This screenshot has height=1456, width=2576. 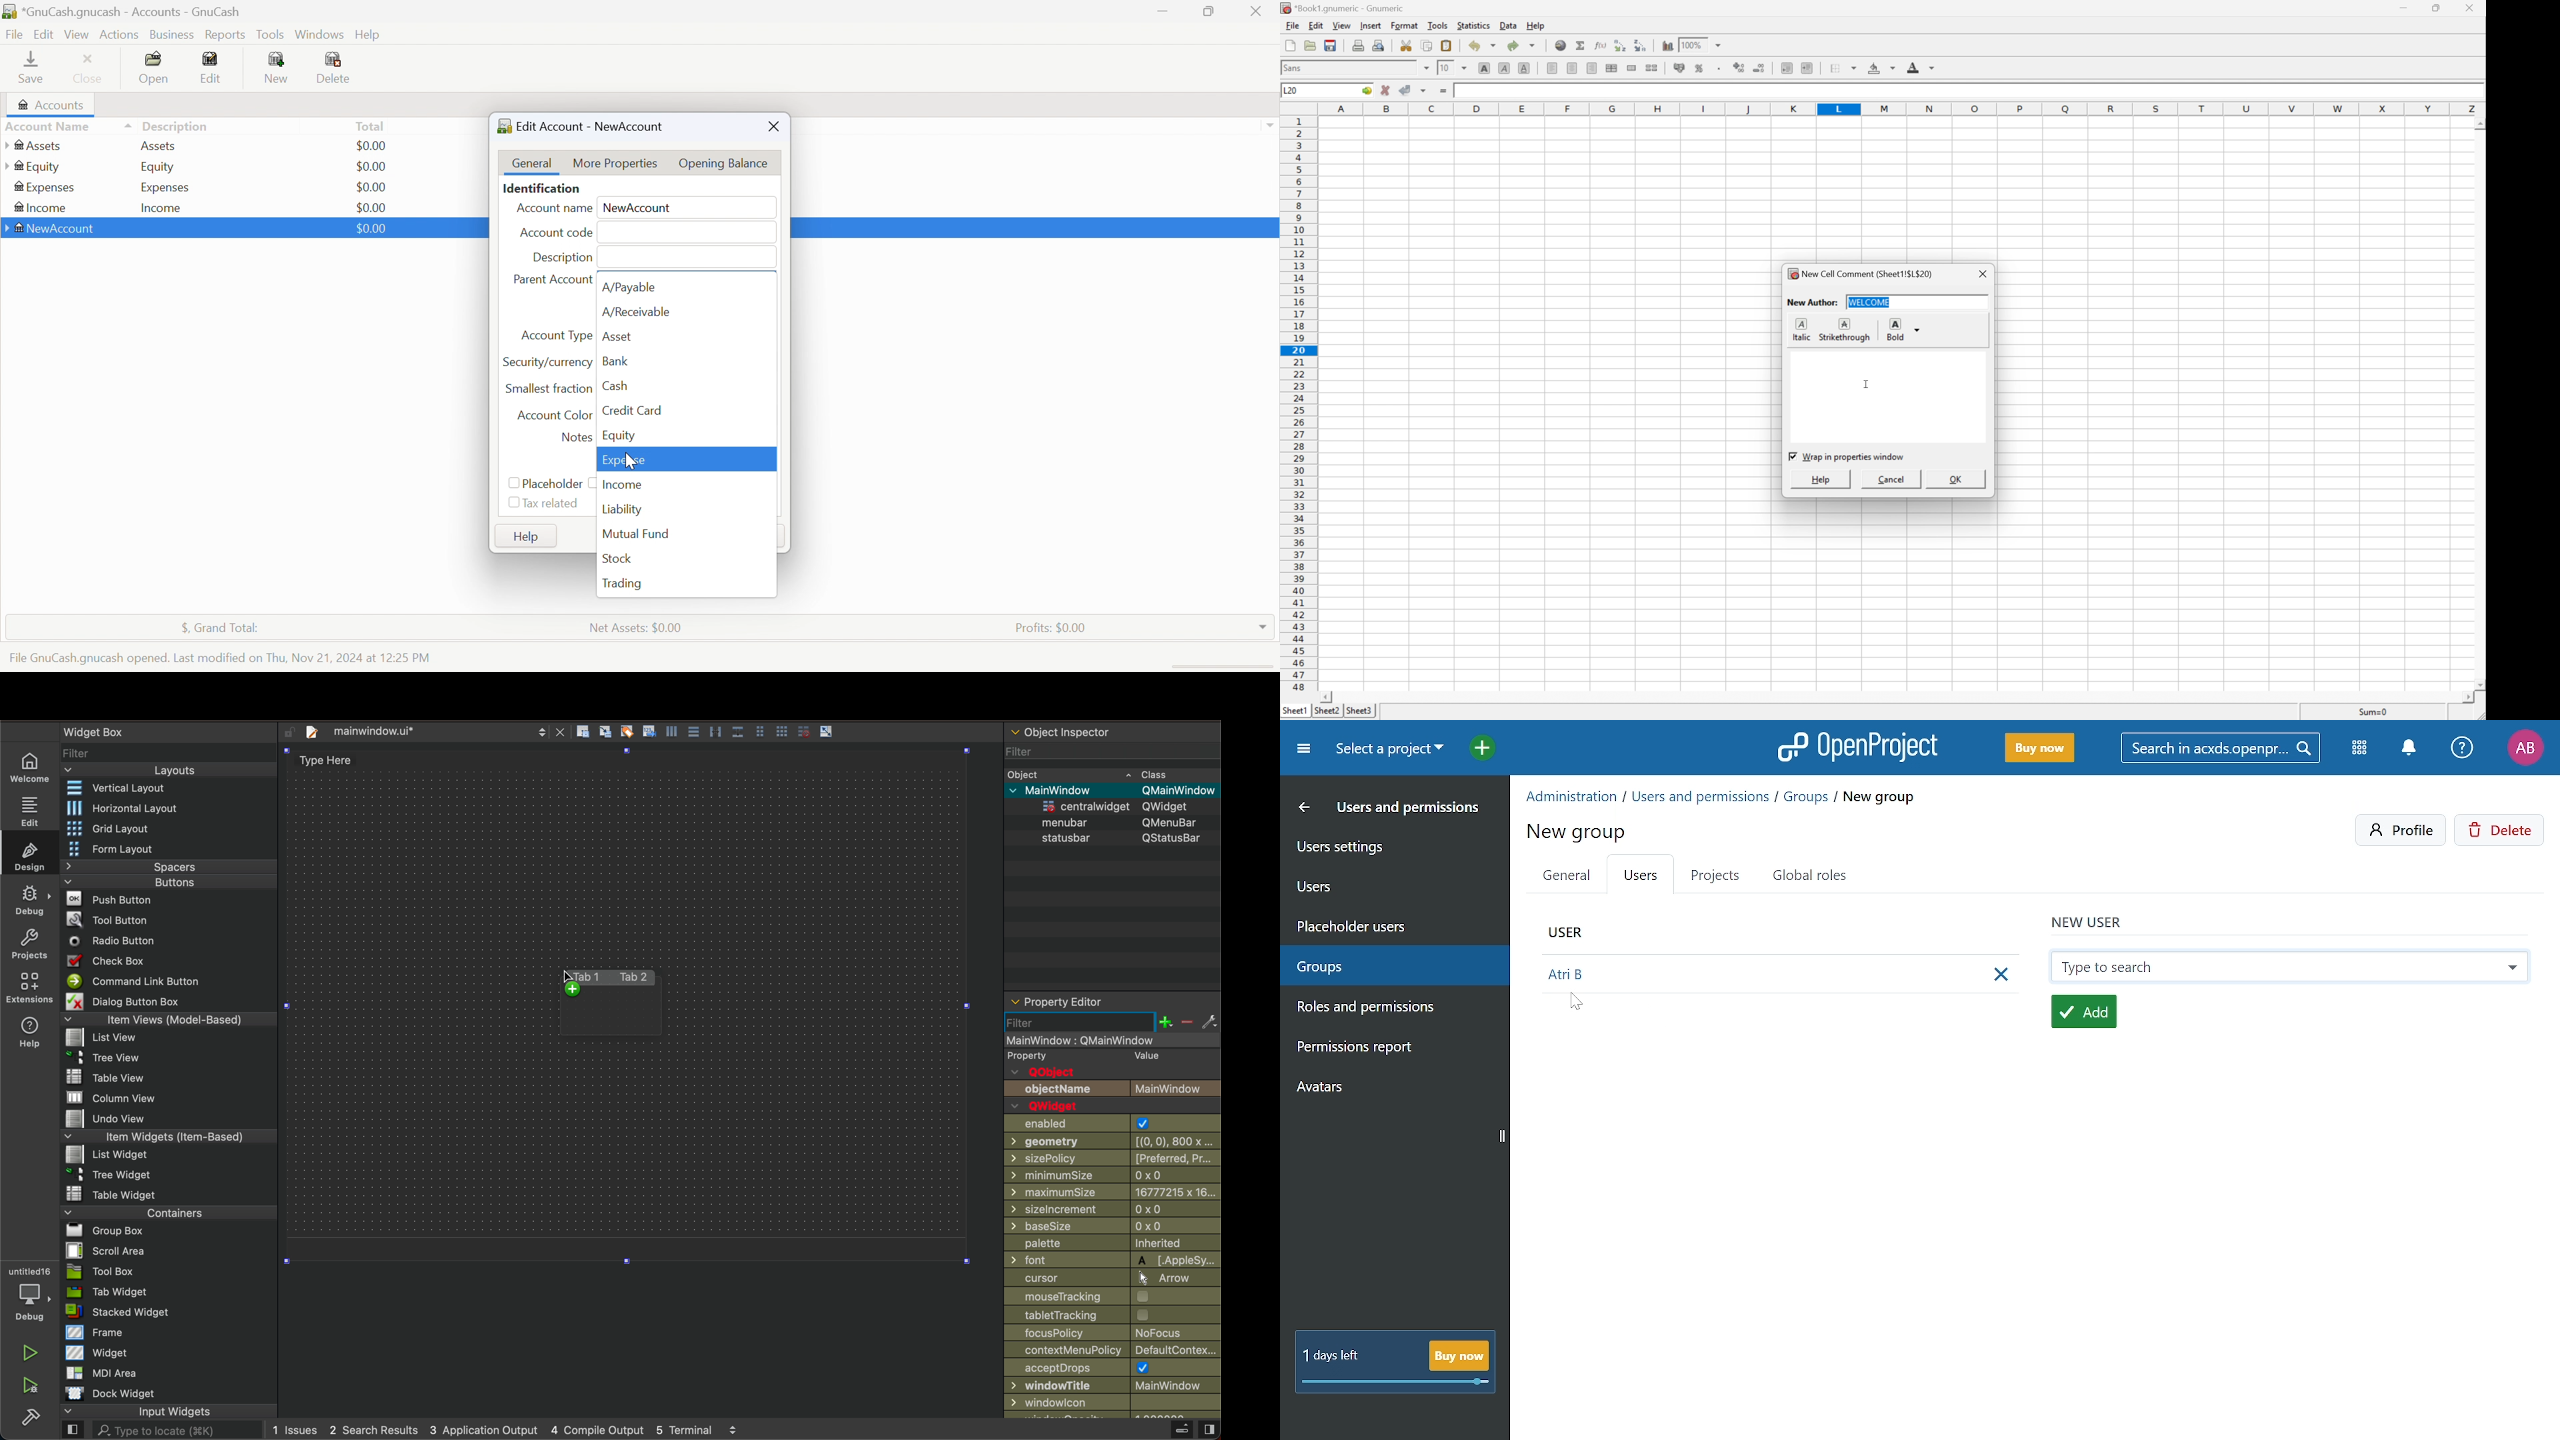 What do you see at coordinates (2520, 968) in the screenshot?
I see `other users` at bounding box center [2520, 968].